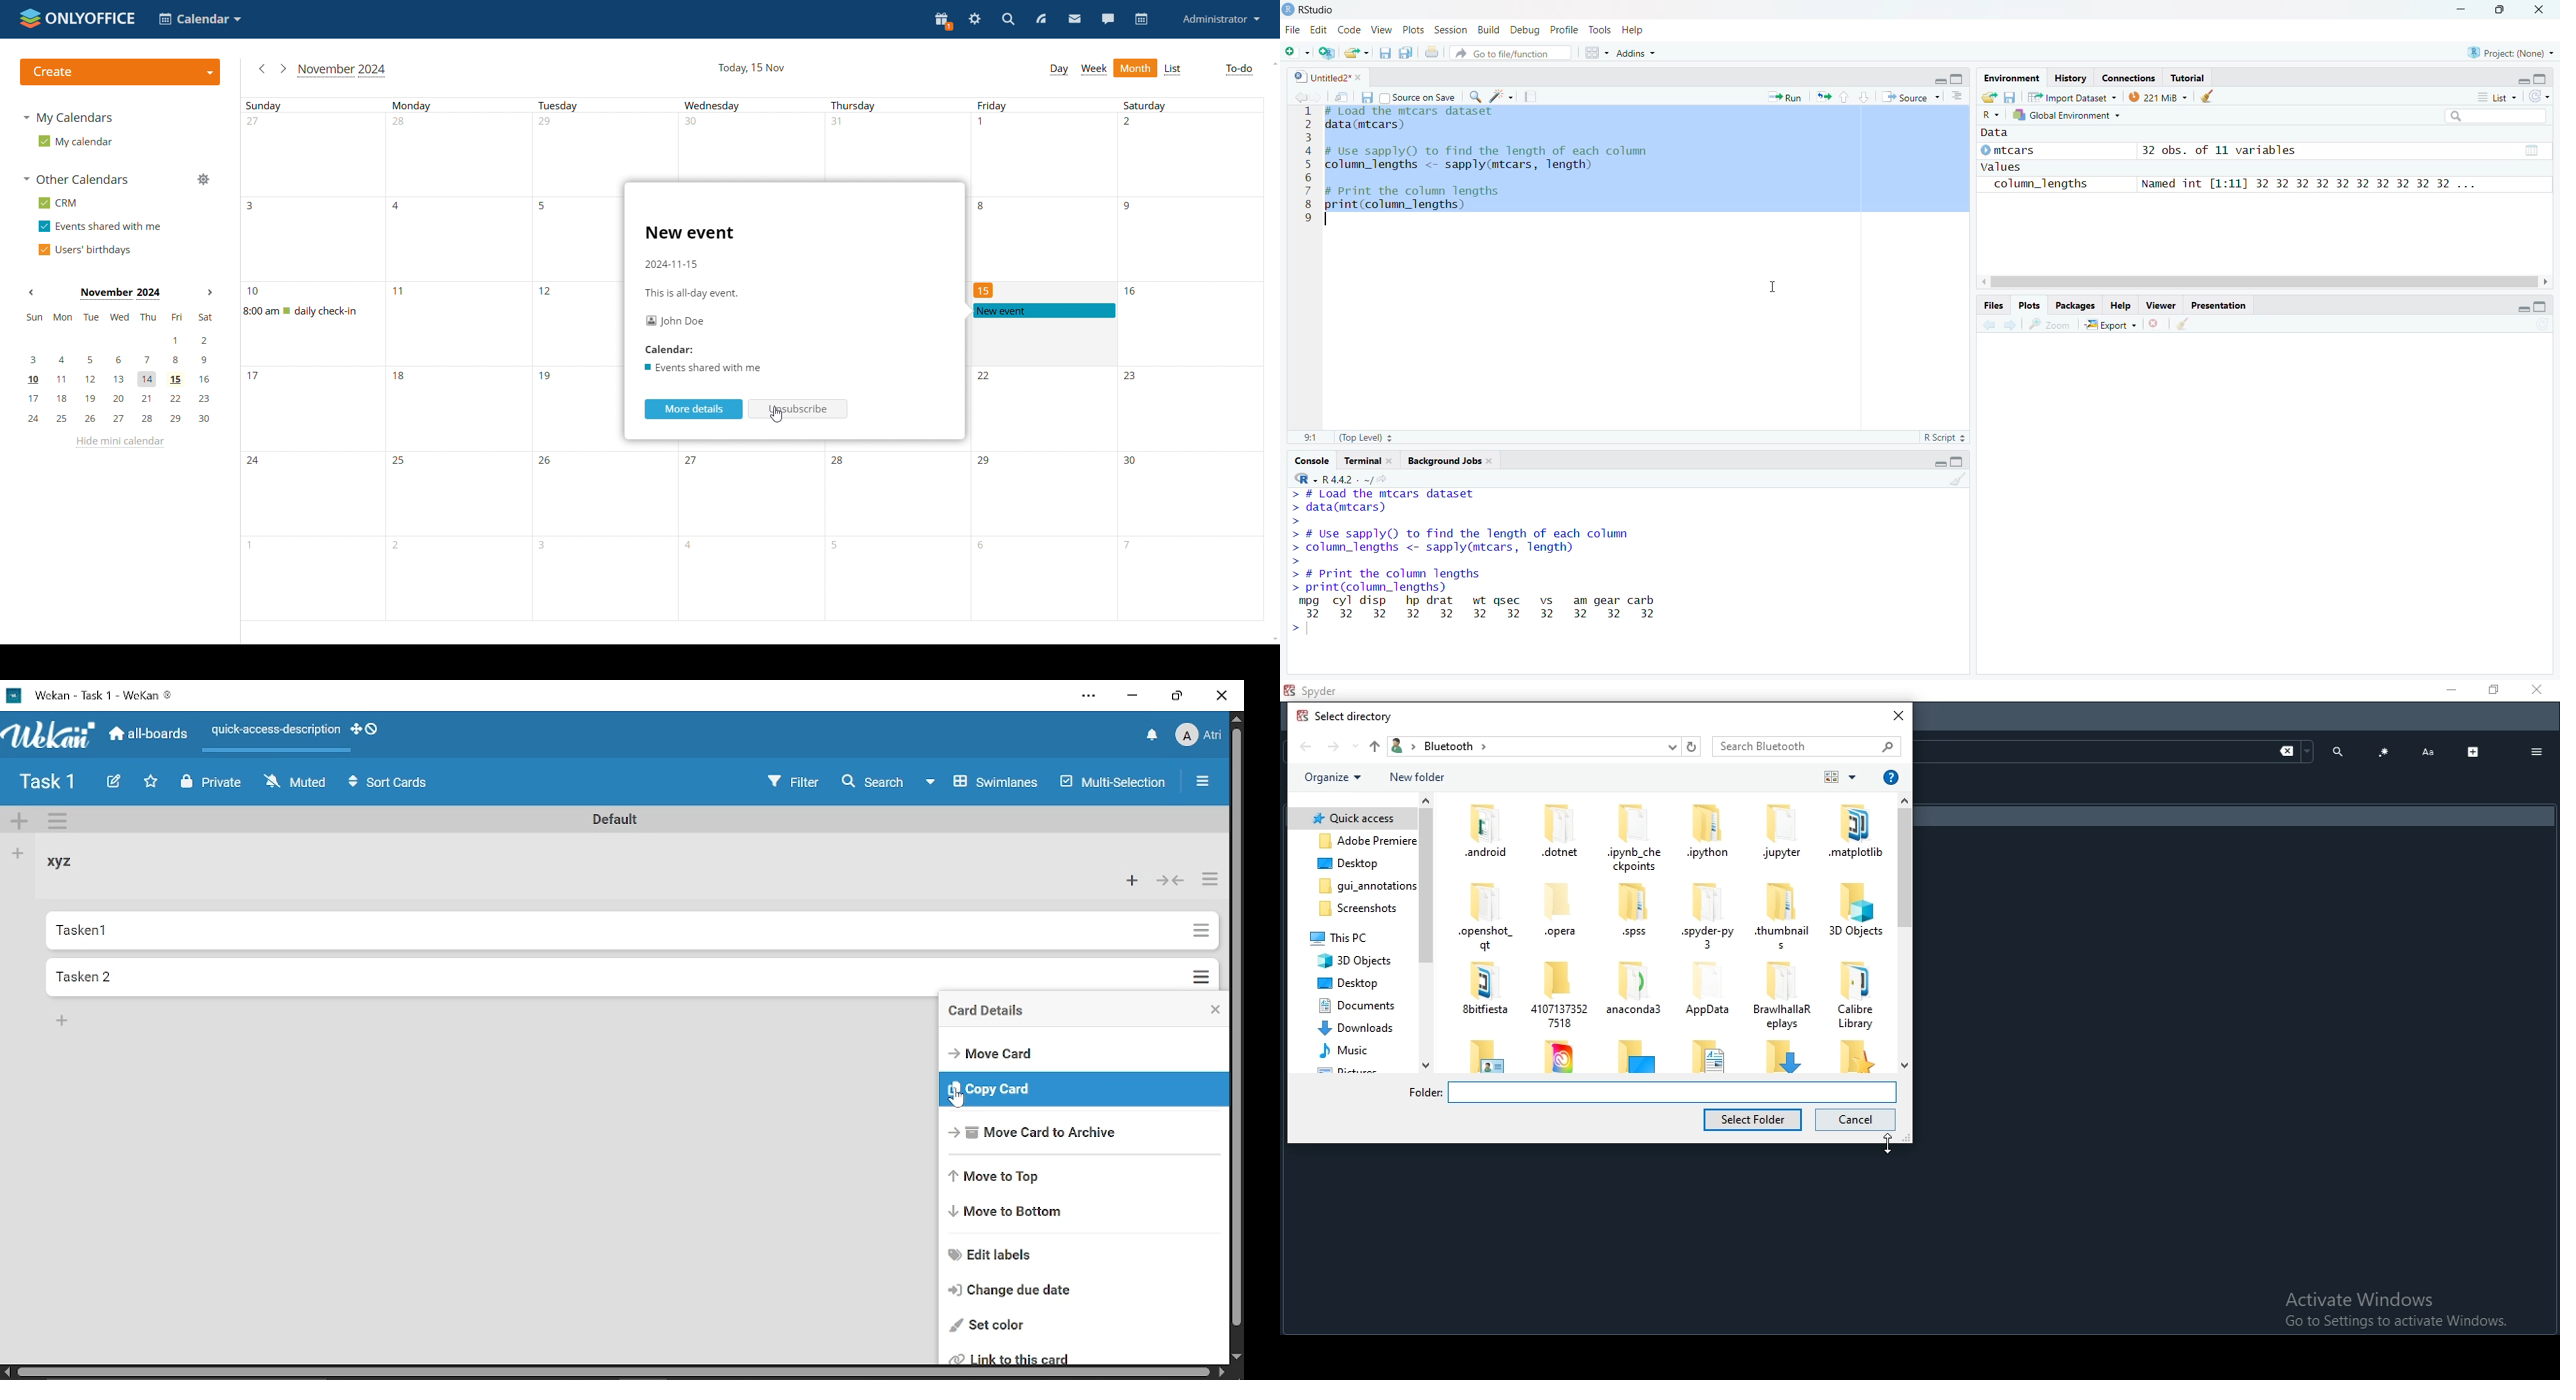 This screenshot has height=1400, width=2576. What do you see at coordinates (1007, 19) in the screenshot?
I see `search` at bounding box center [1007, 19].